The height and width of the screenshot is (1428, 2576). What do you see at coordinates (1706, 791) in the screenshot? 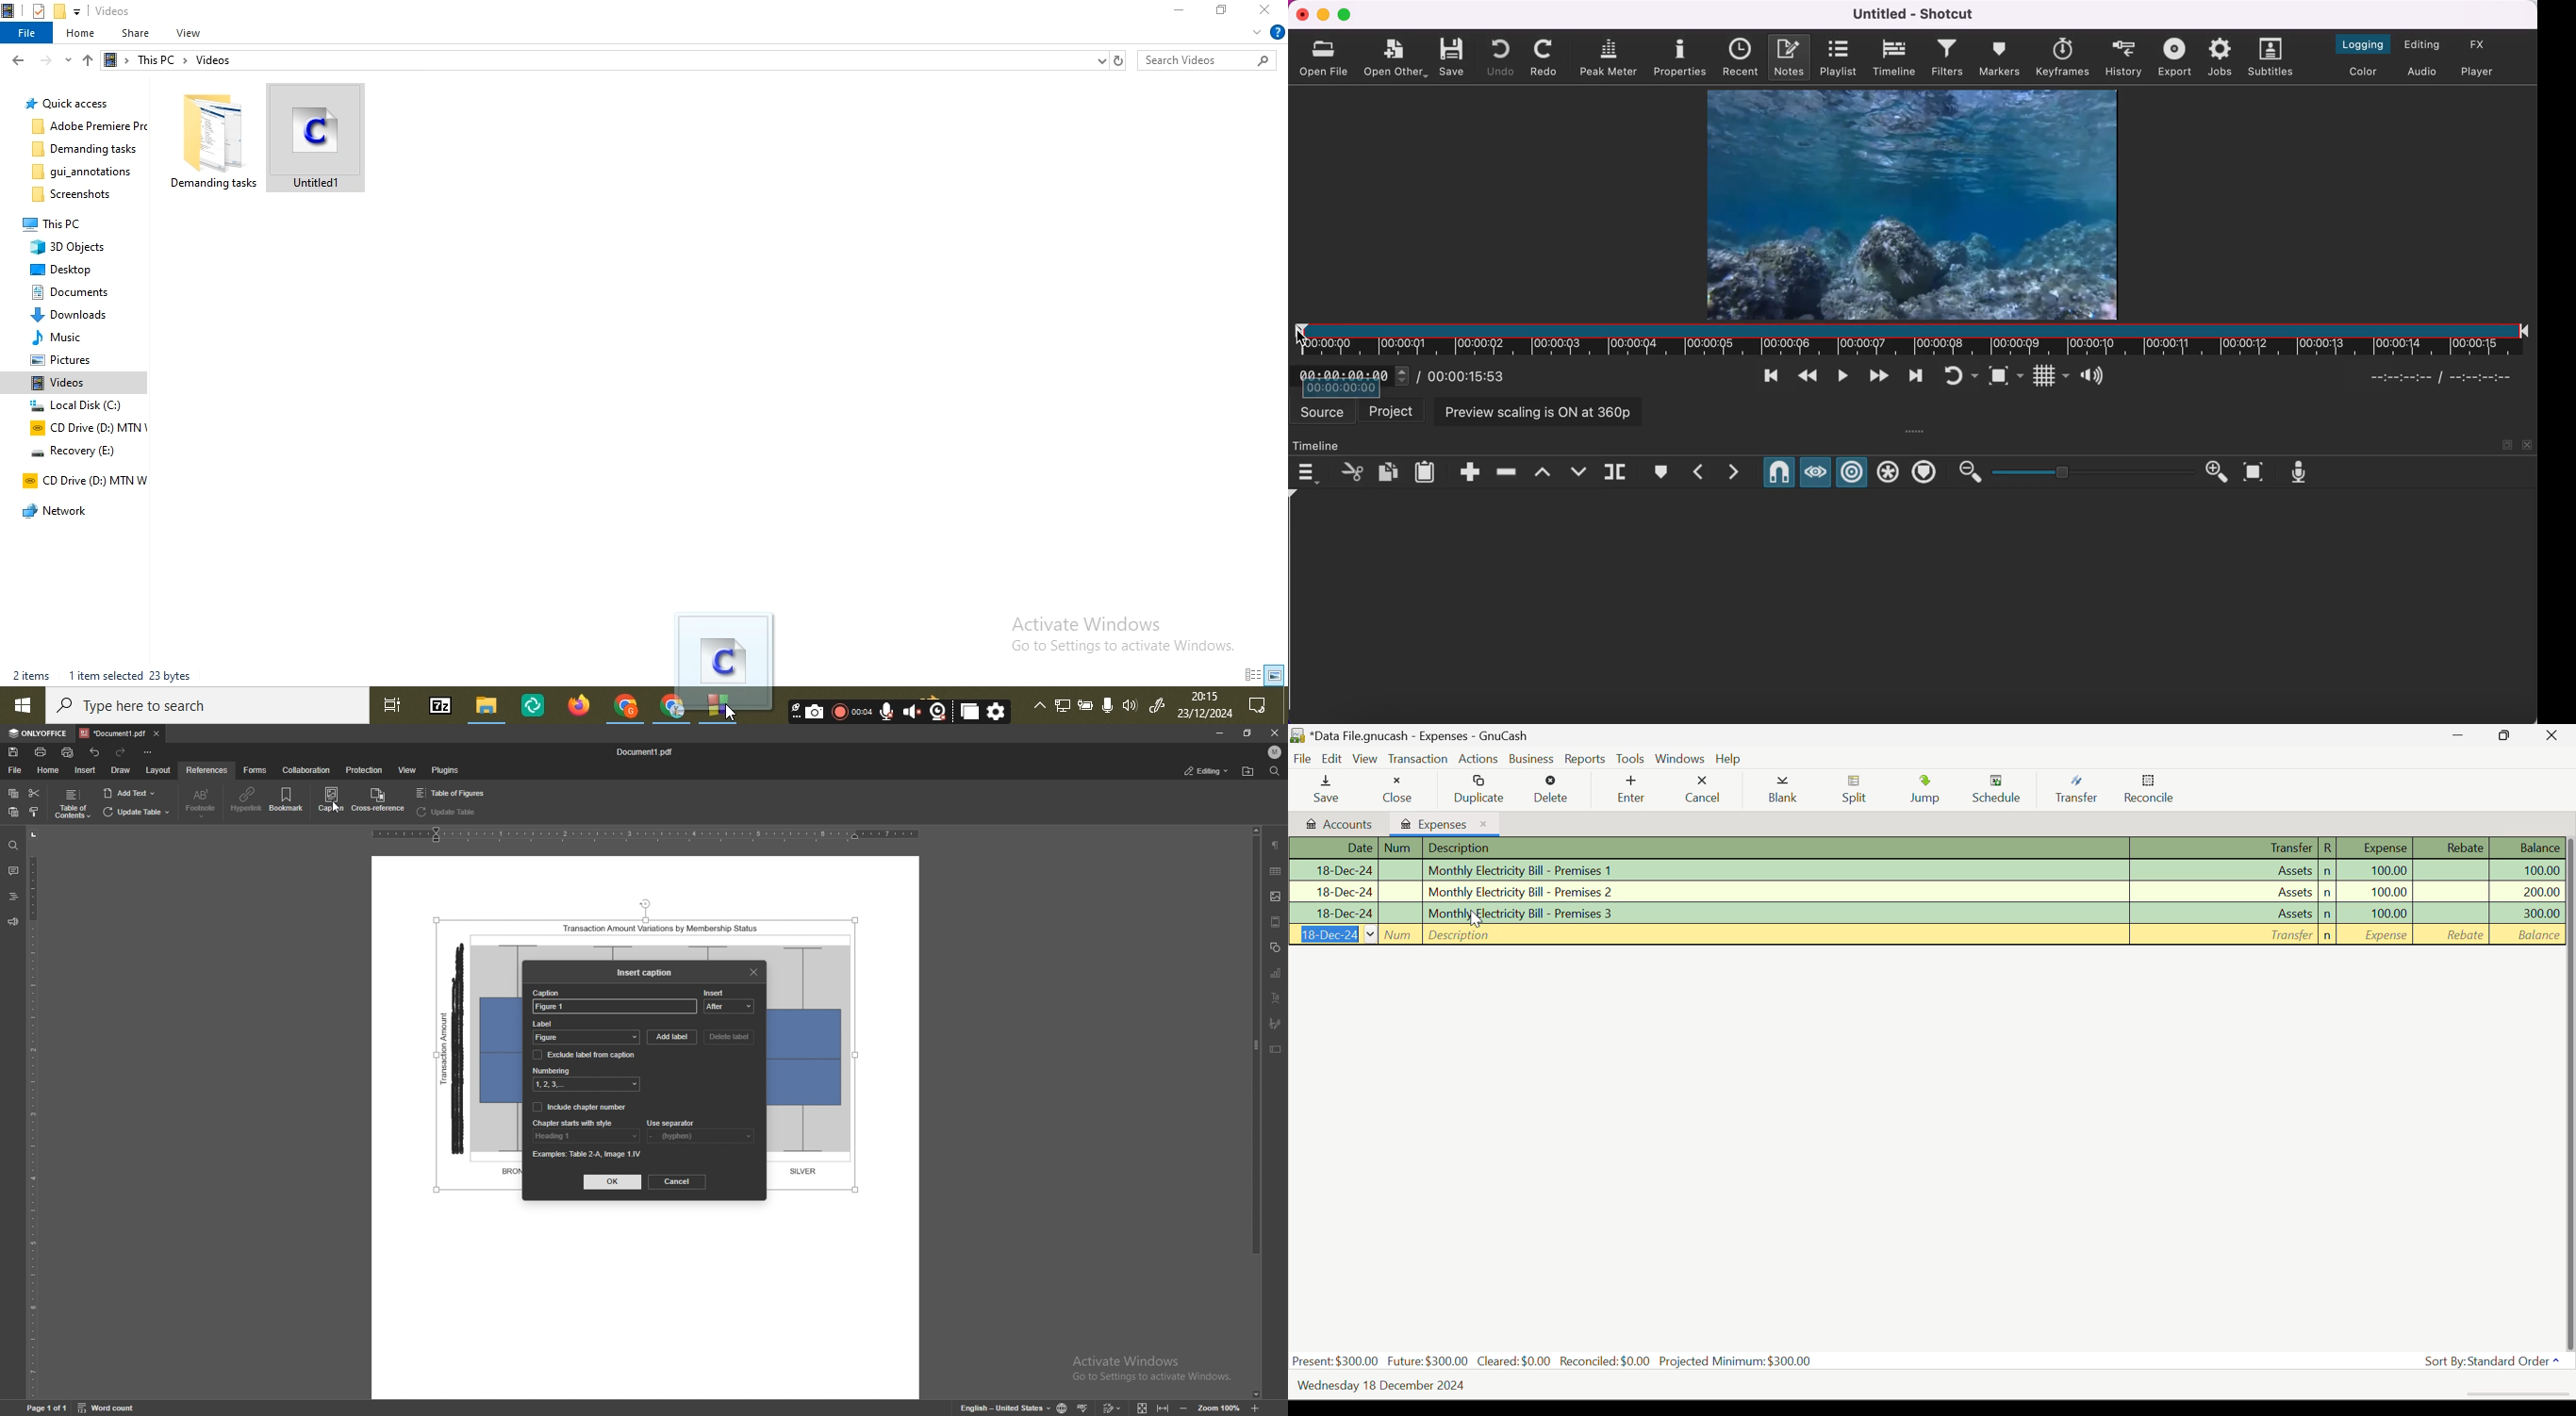
I see `Cancel` at bounding box center [1706, 791].